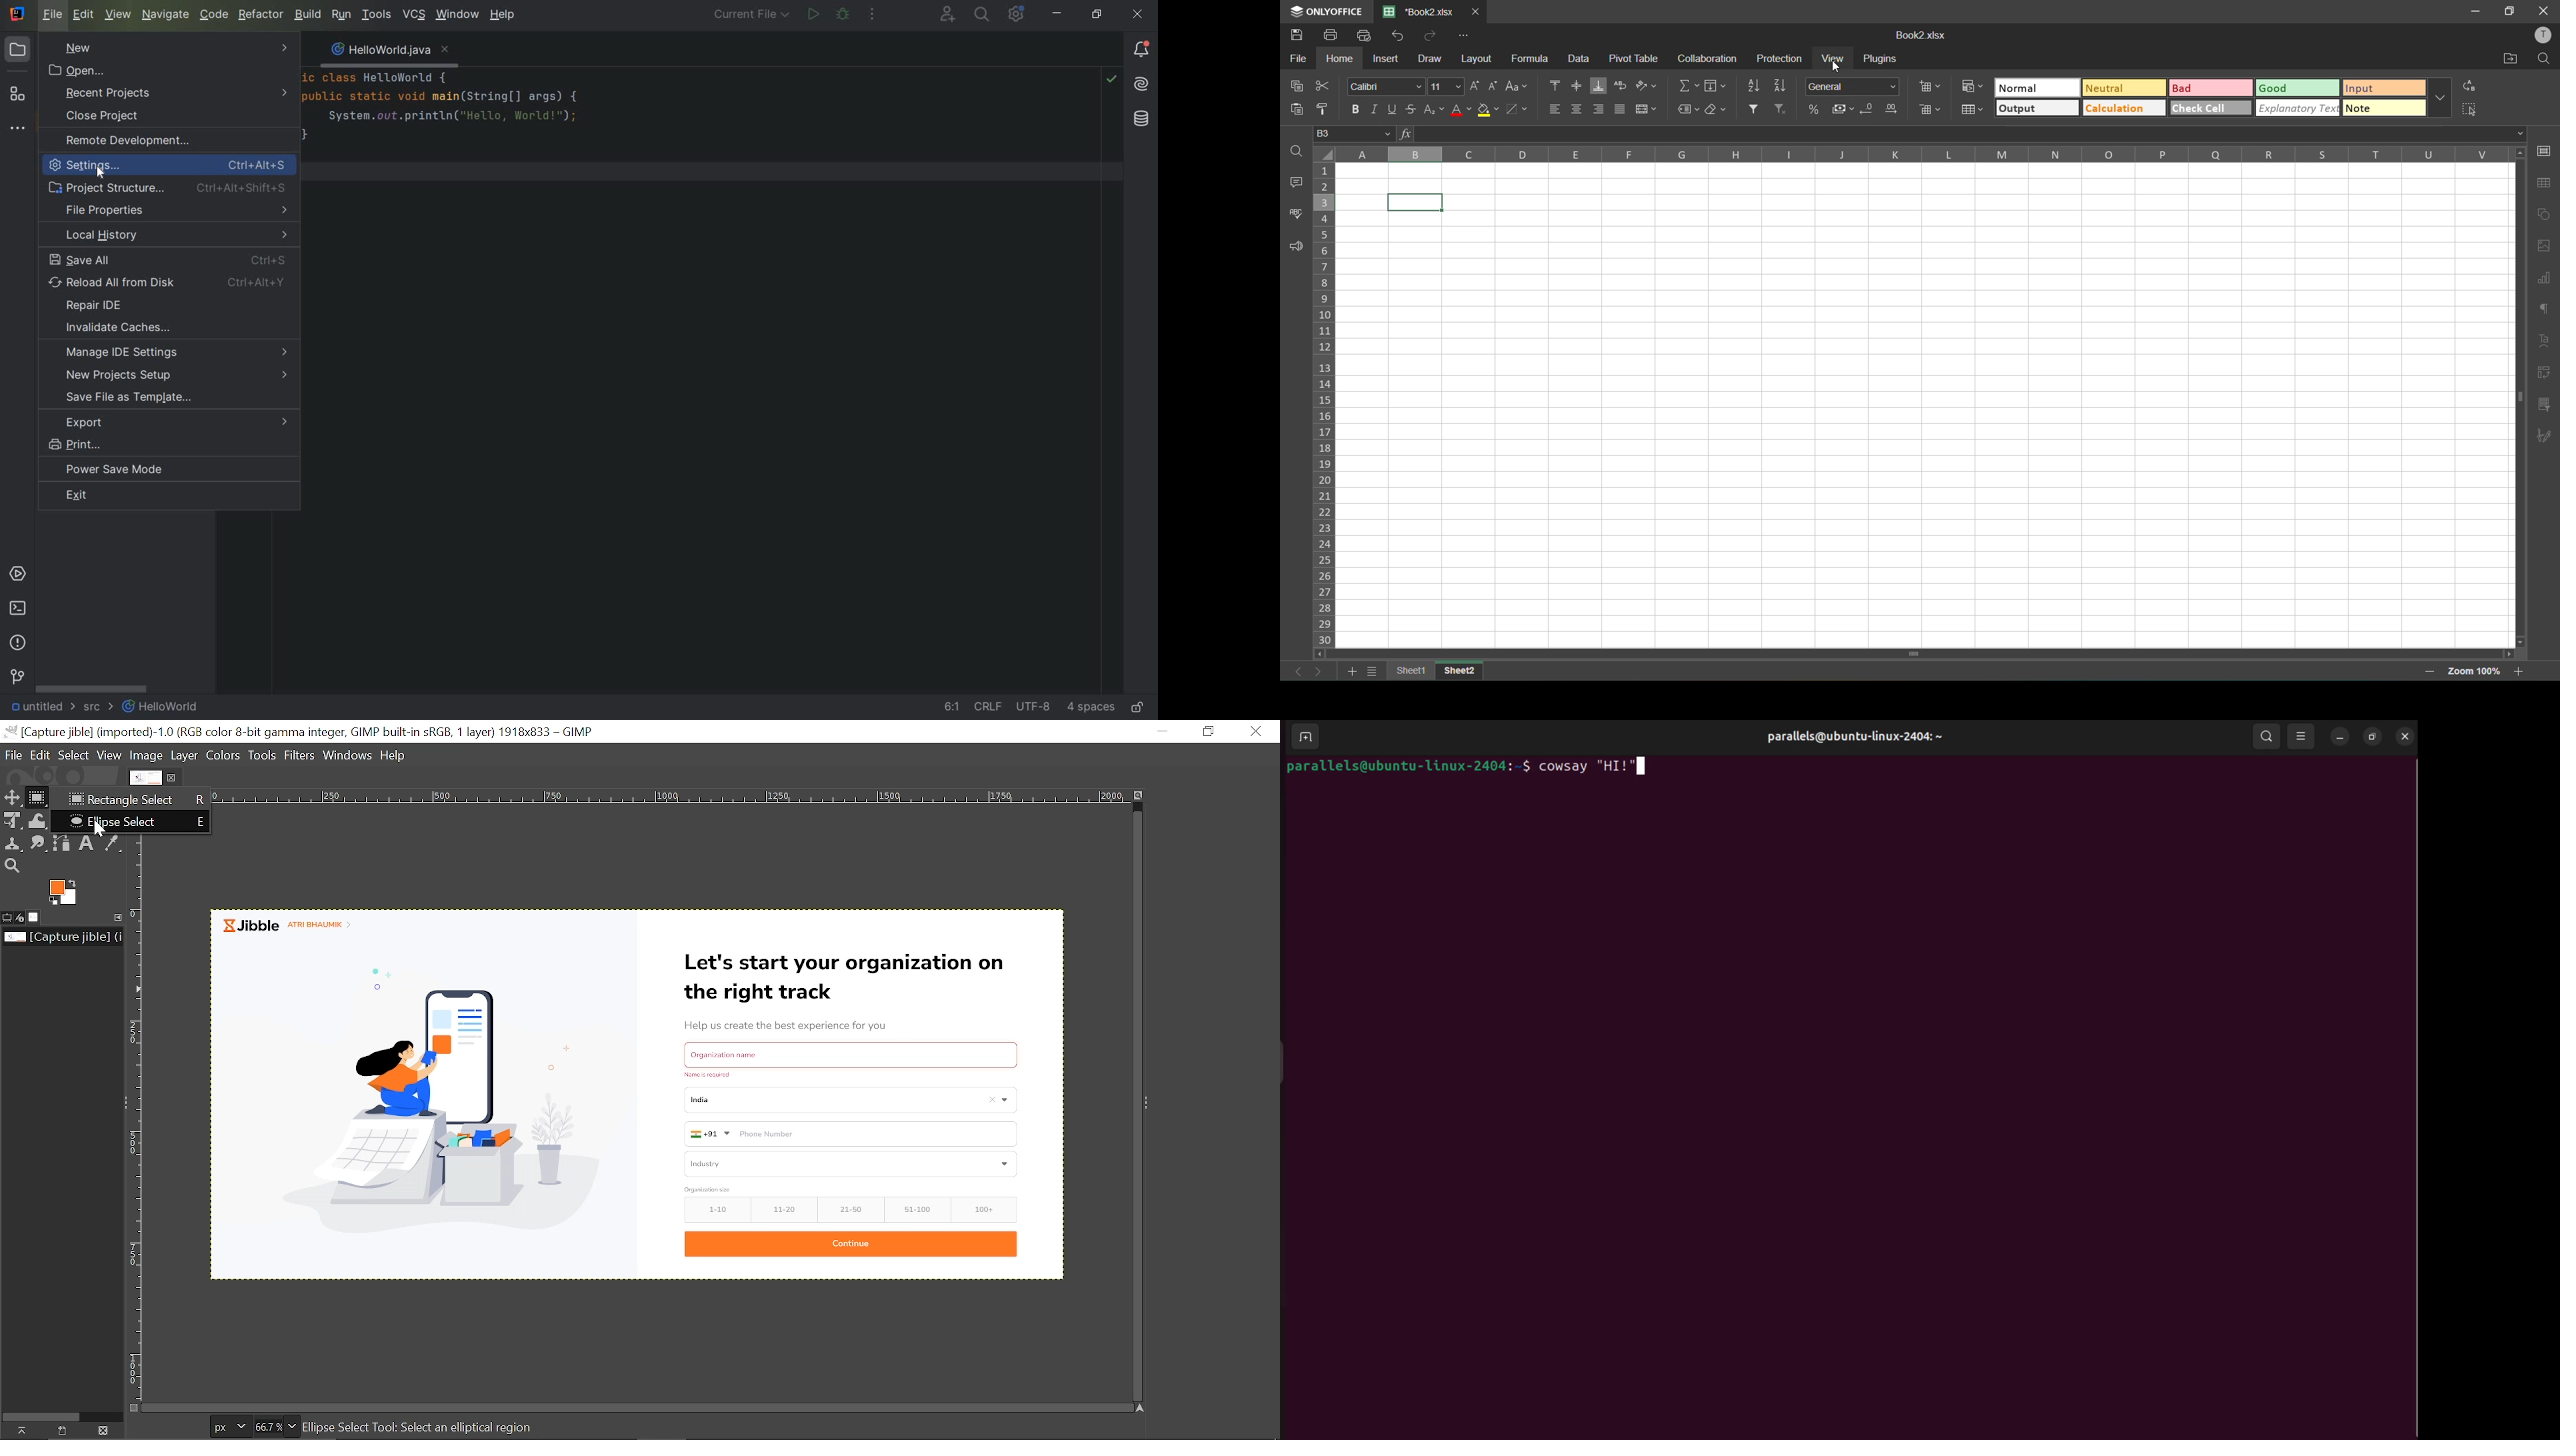 This screenshot has width=2576, height=1456. What do you see at coordinates (1495, 87) in the screenshot?
I see `decrement size` at bounding box center [1495, 87].